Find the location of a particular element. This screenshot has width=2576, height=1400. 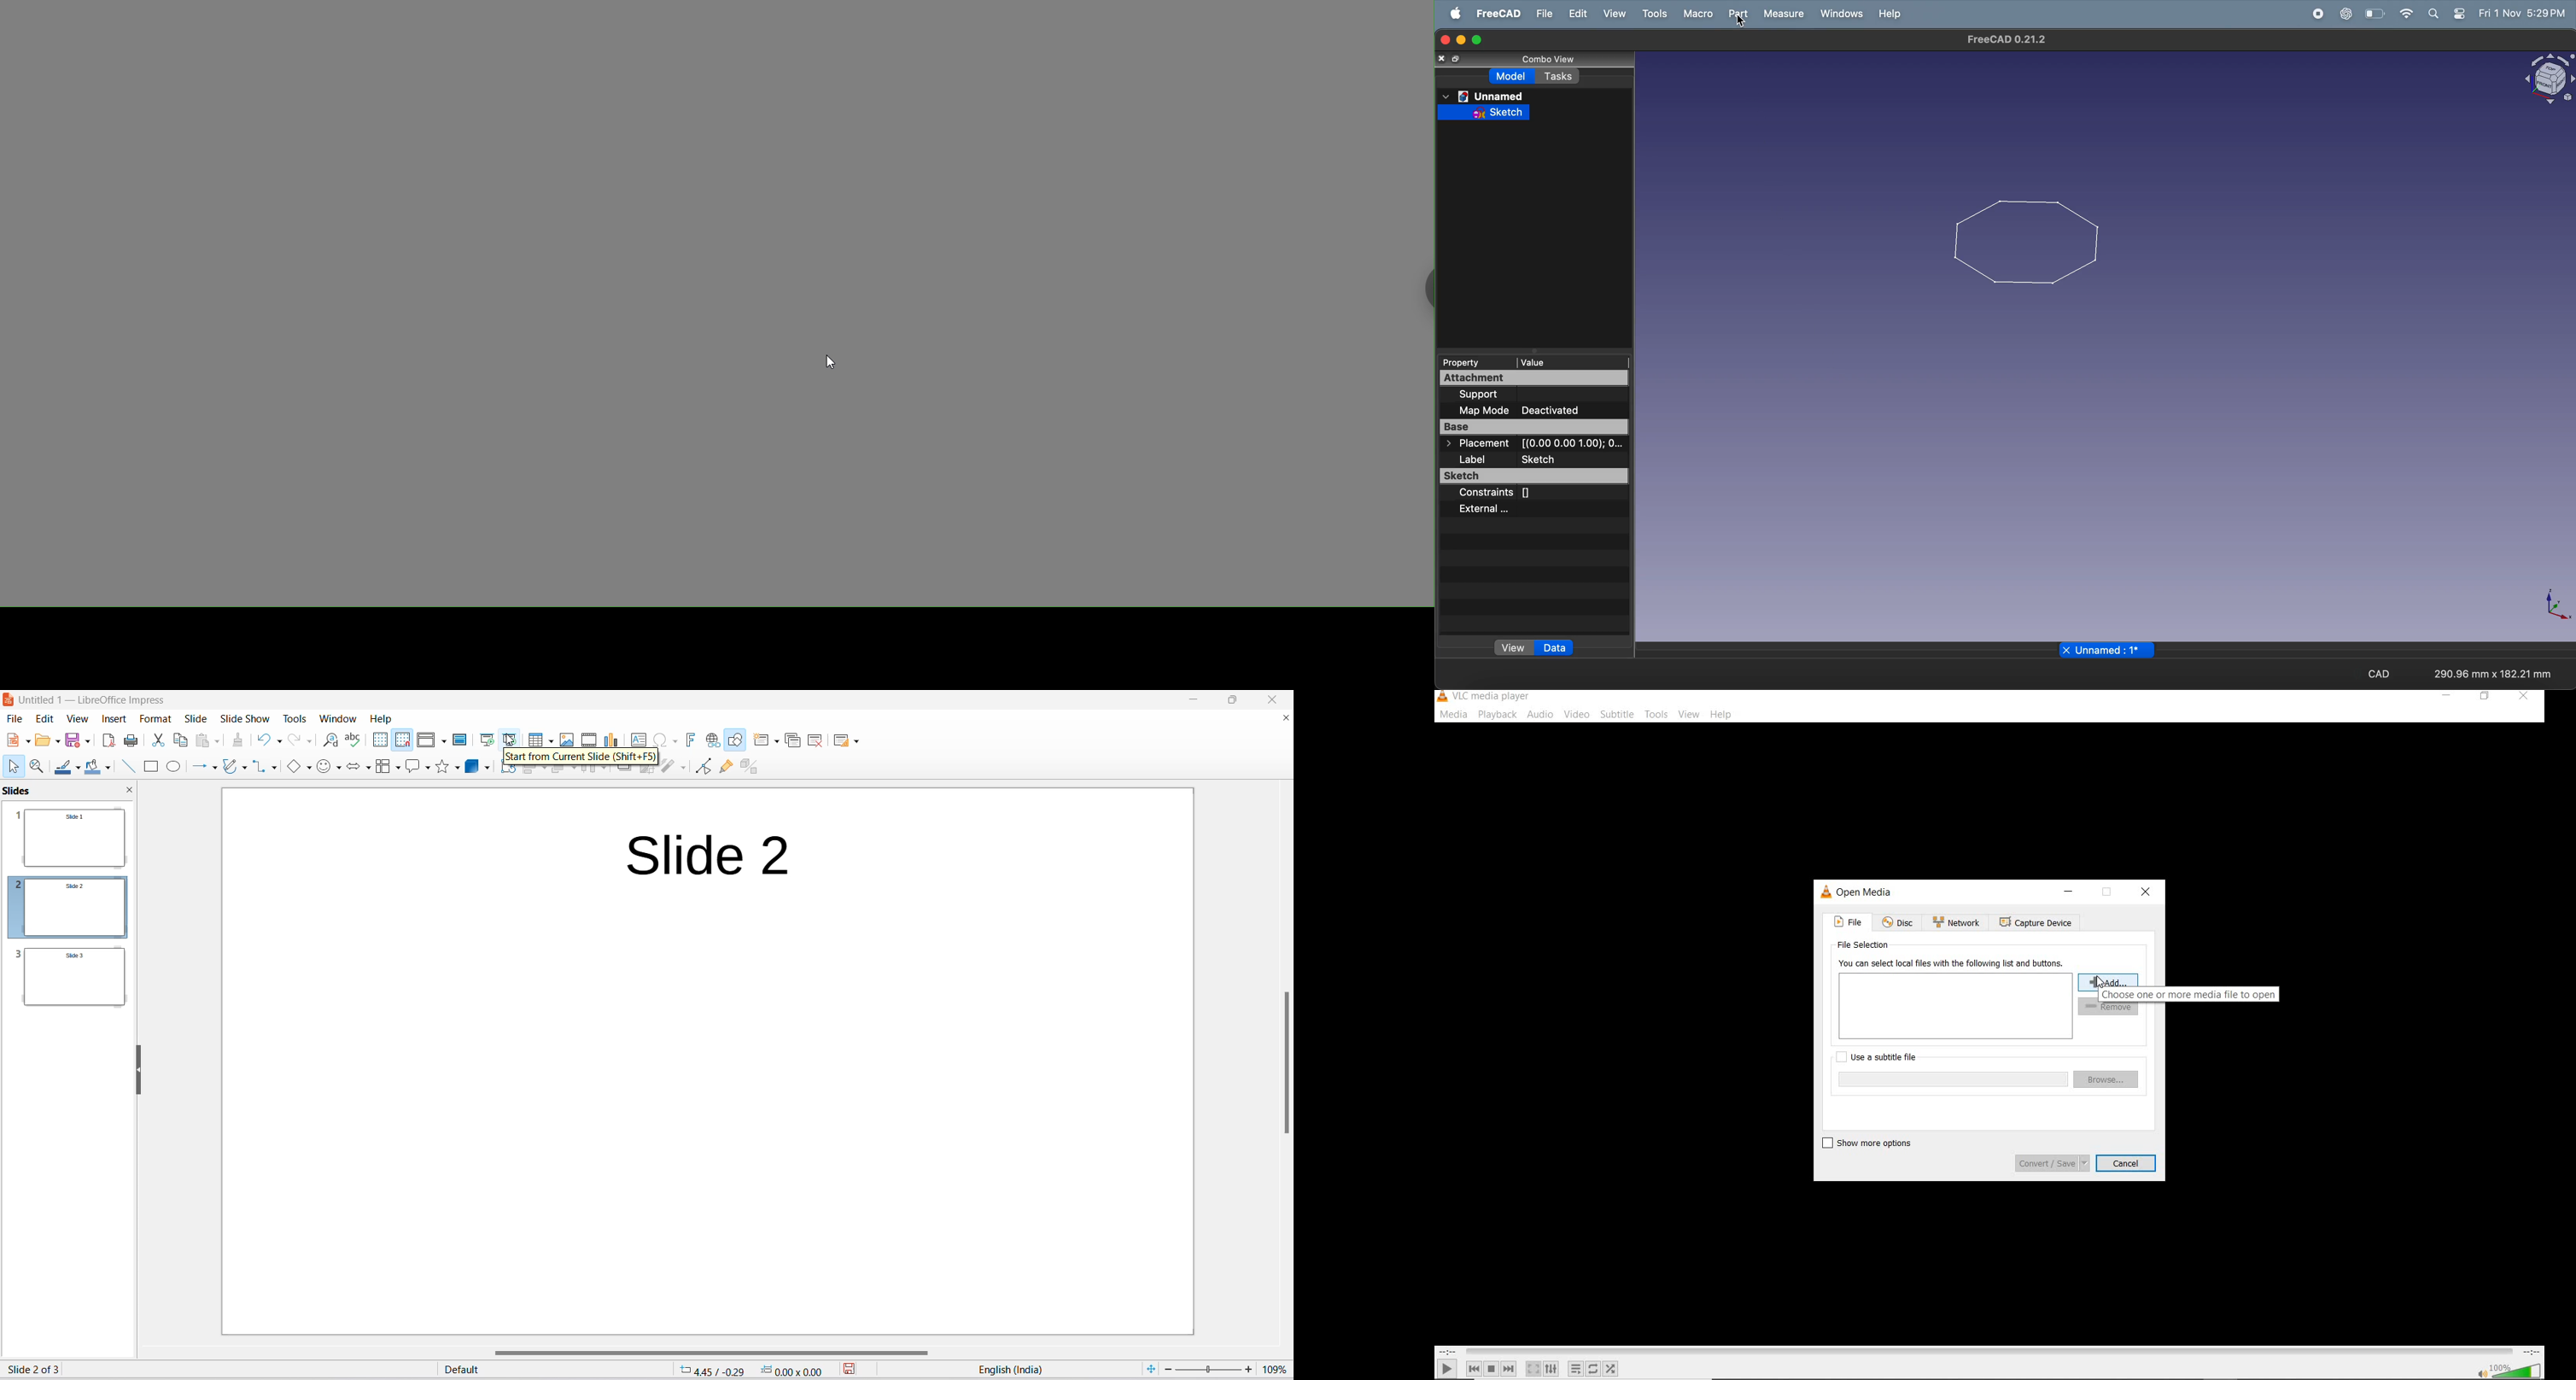

undo options is located at coordinates (280, 744).